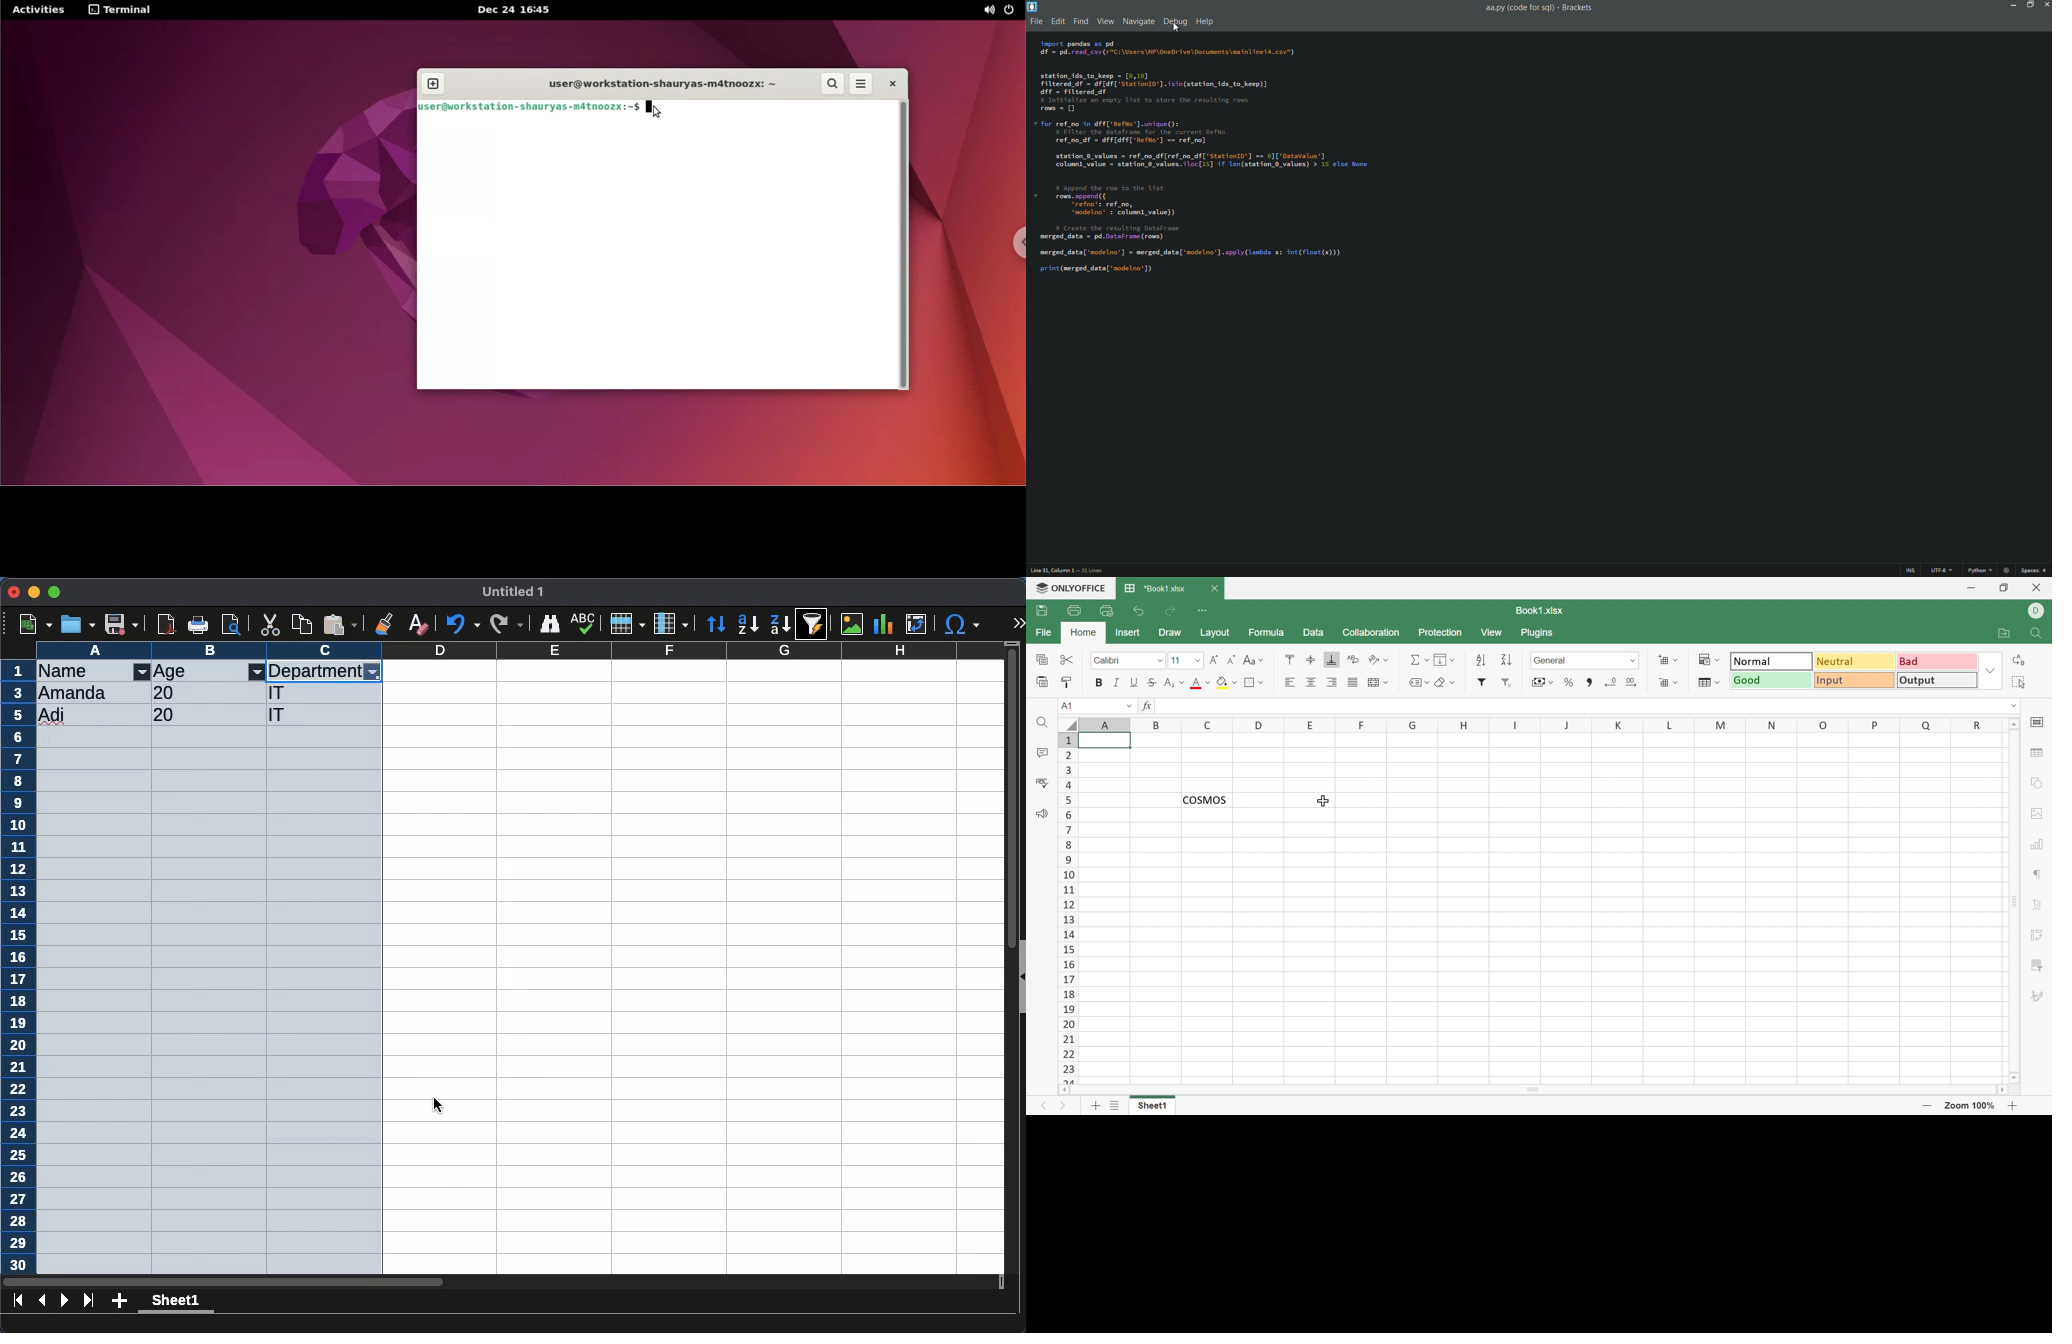 The width and height of the screenshot is (2072, 1344). What do you see at coordinates (2018, 682) in the screenshot?
I see `Select all` at bounding box center [2018, 682].